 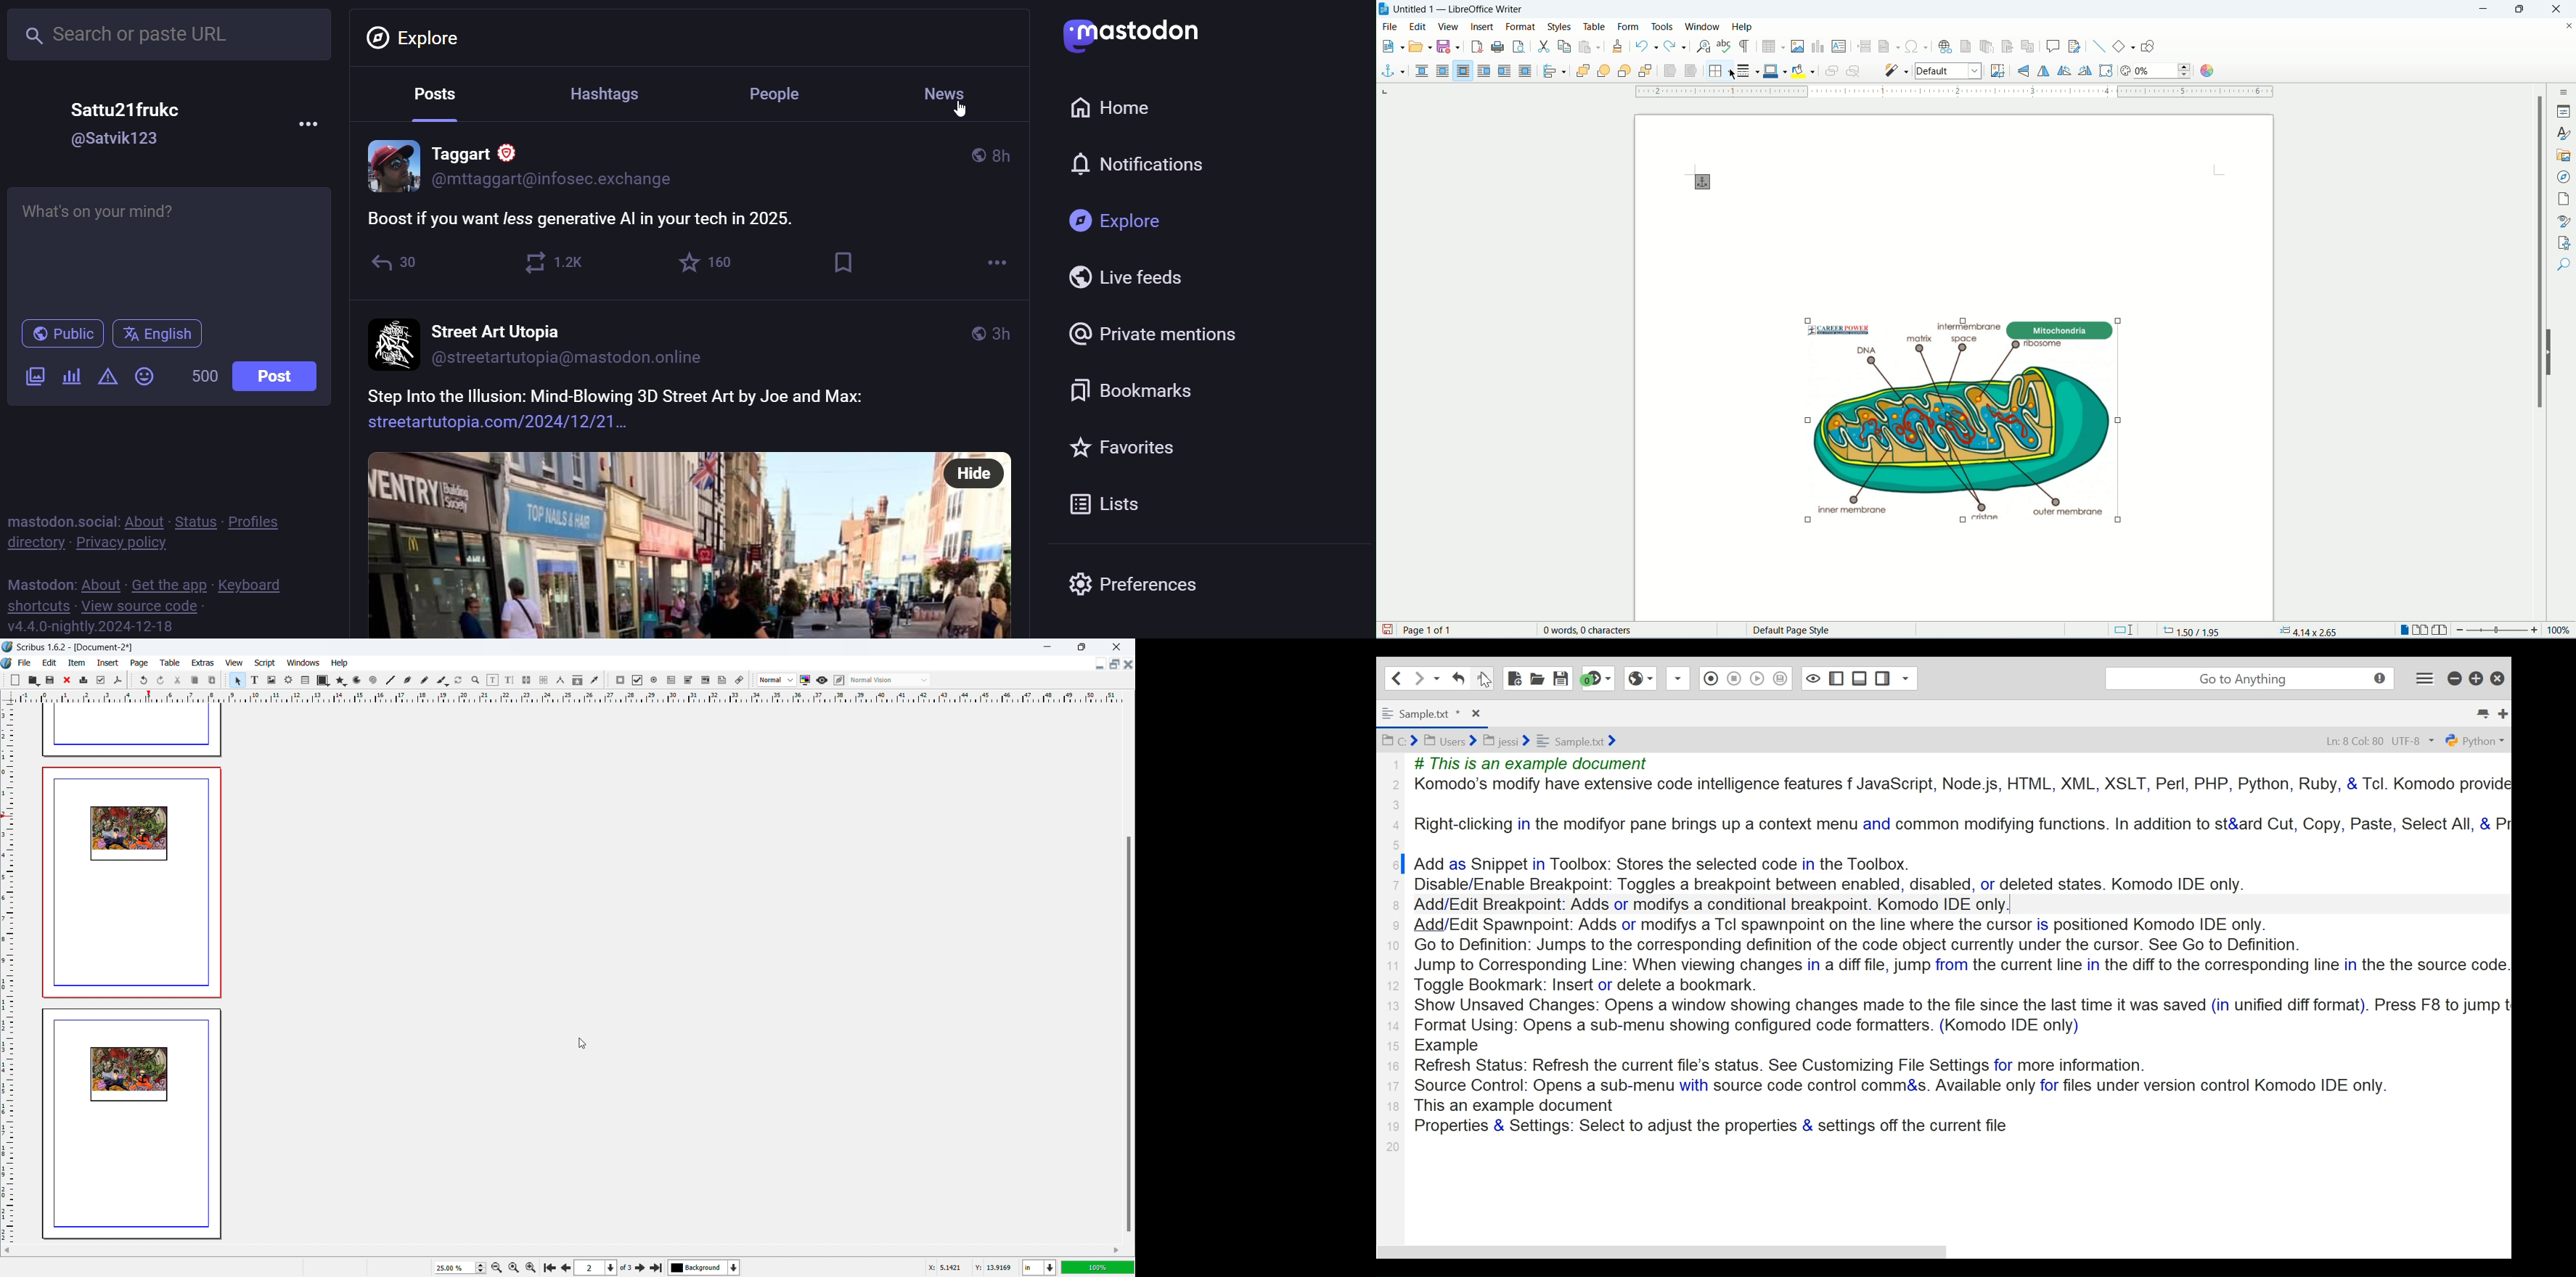 I want to click on public, so click(x=60, y=334).